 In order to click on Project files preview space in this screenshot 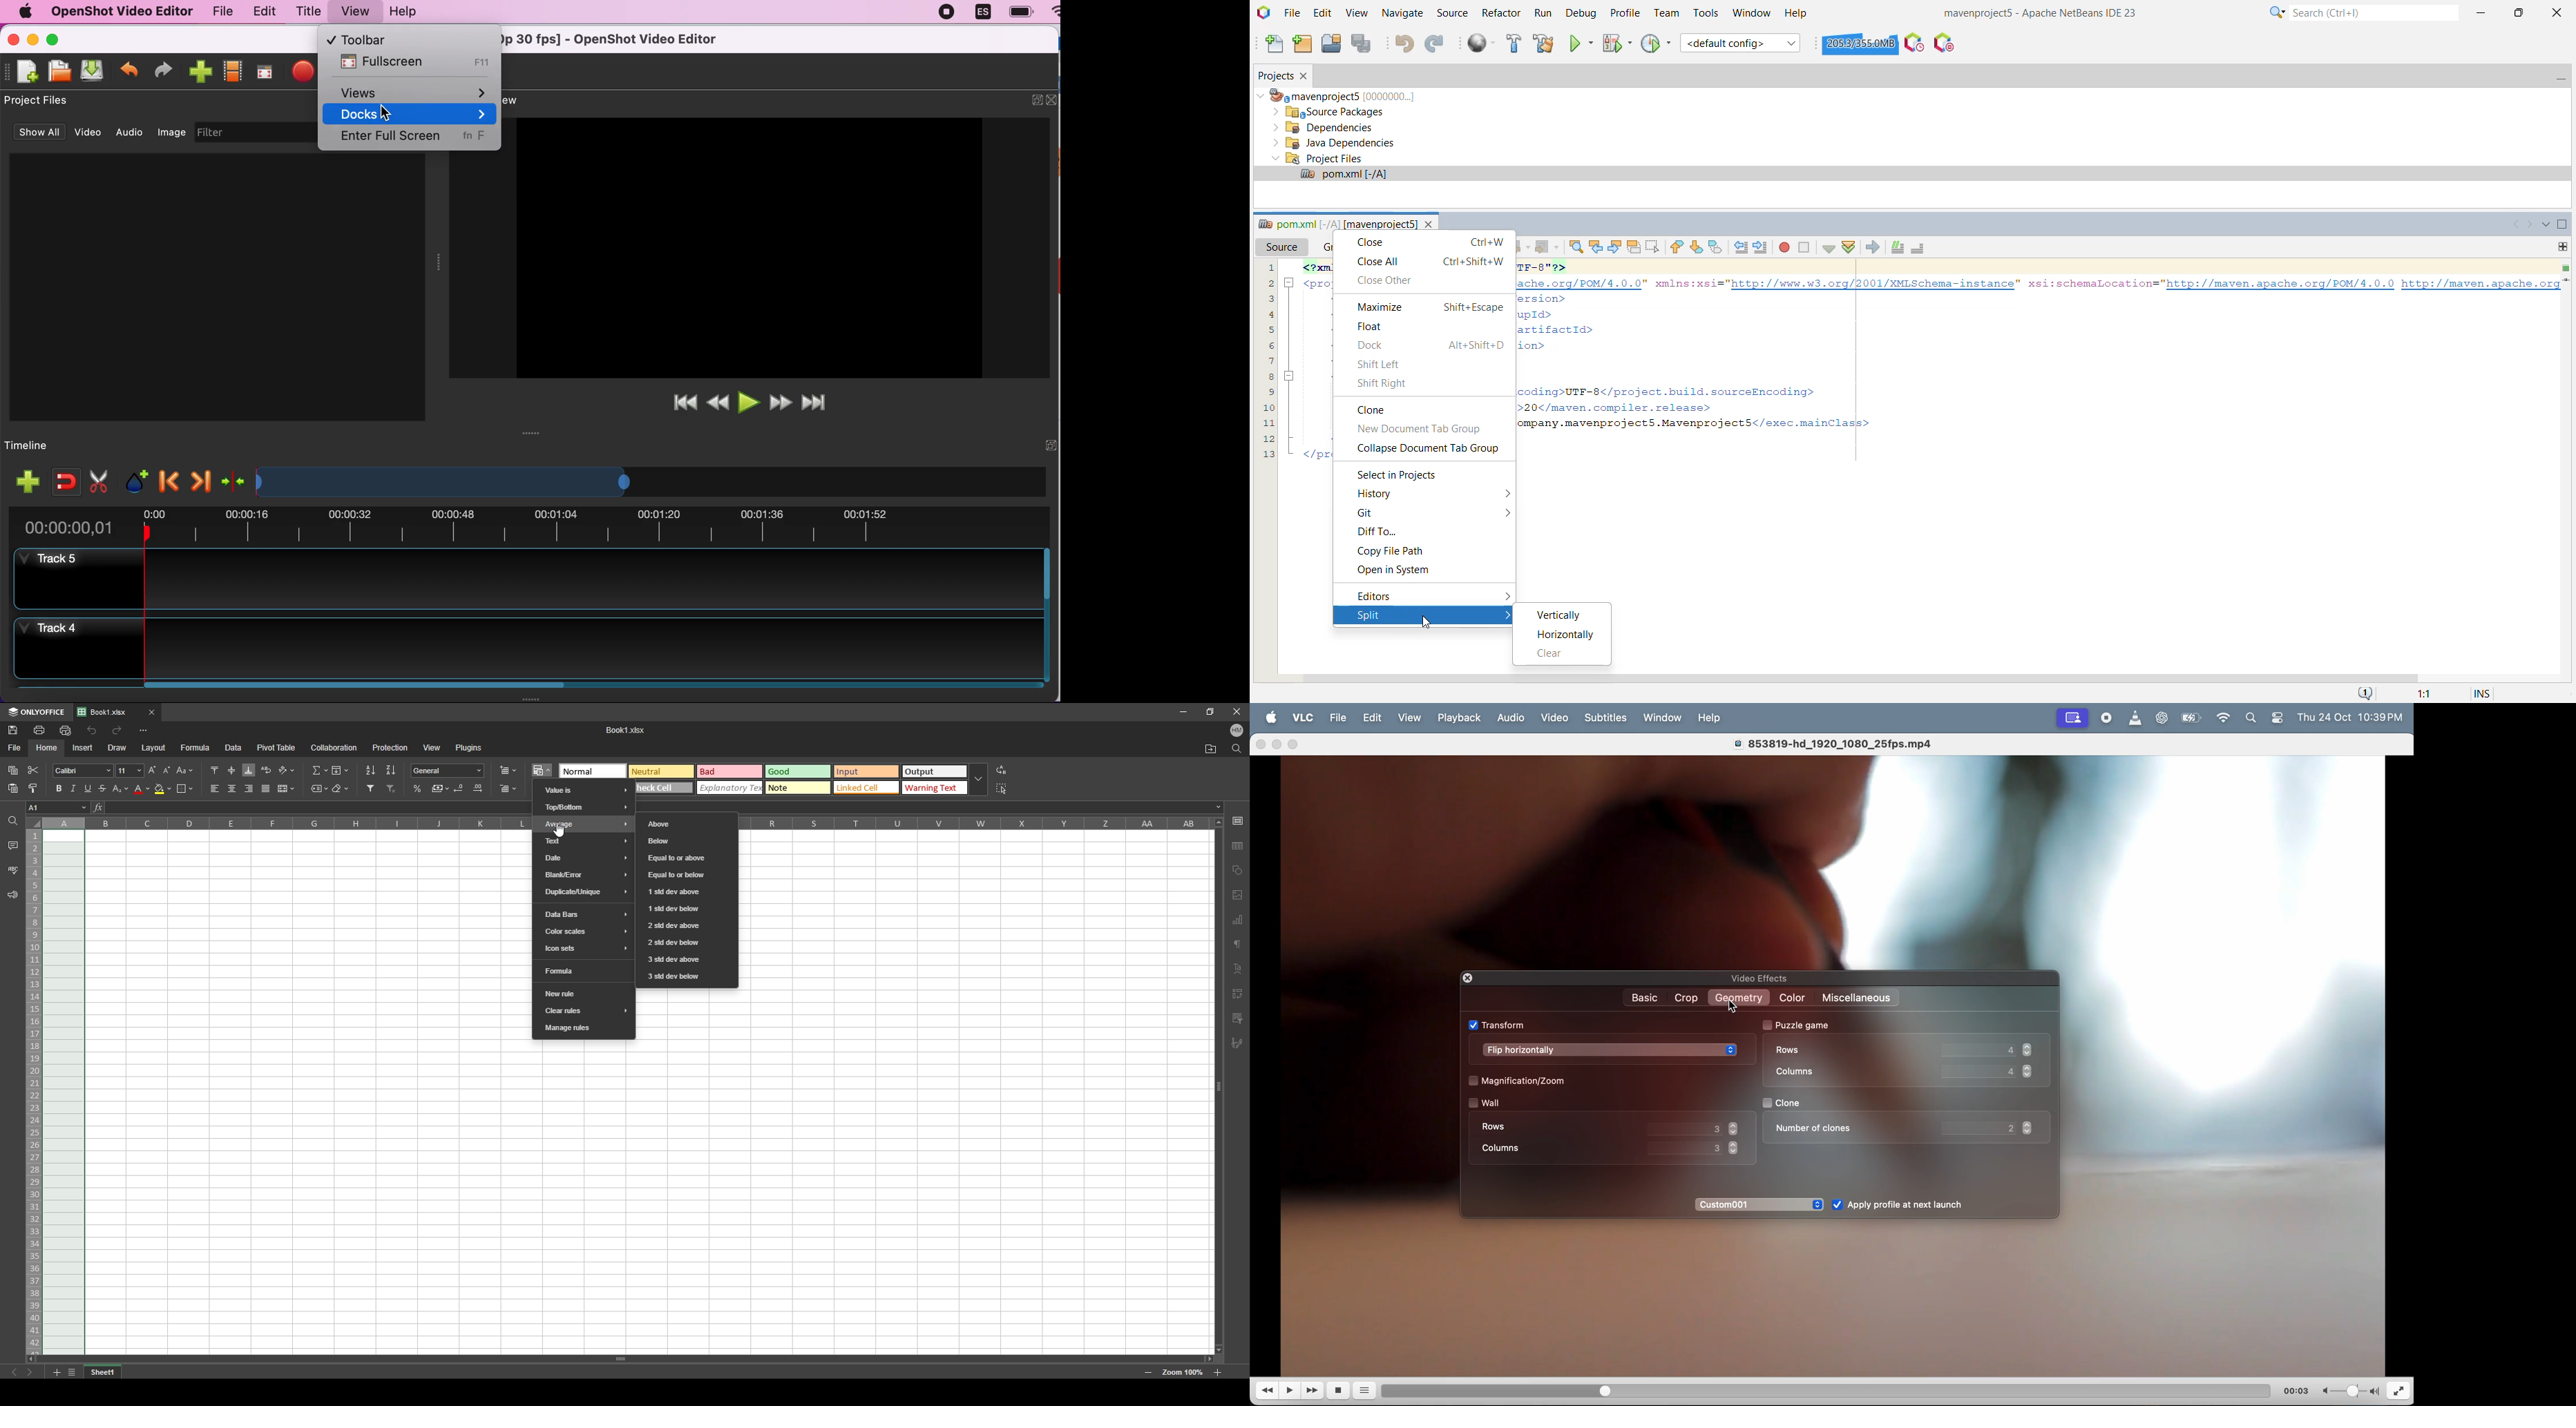, I will do `click(217, 287)`.